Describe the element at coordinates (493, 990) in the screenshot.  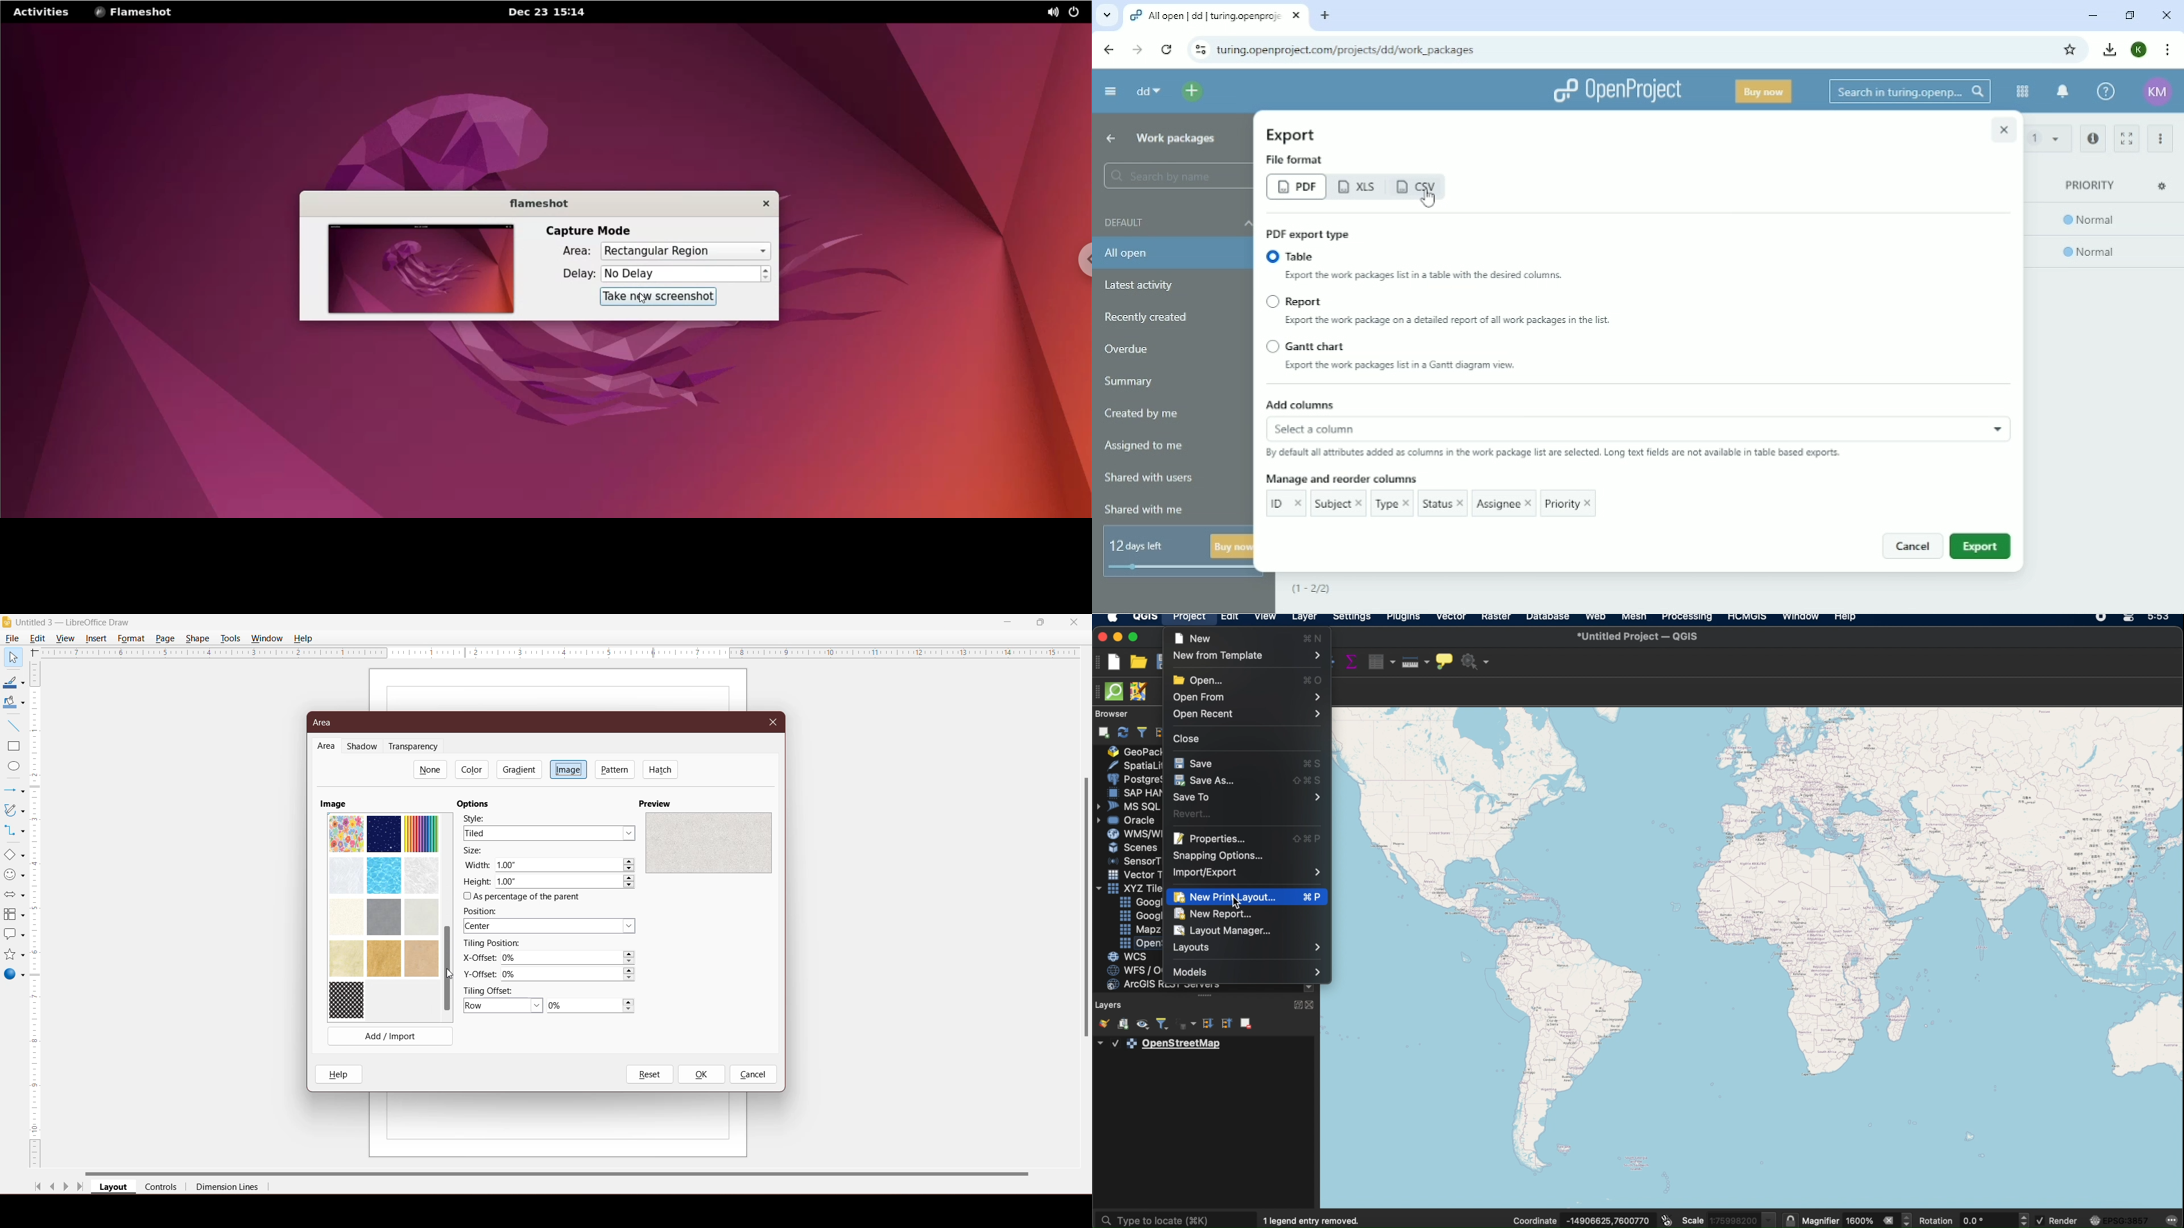
I see `Tiling Offset` at that location.